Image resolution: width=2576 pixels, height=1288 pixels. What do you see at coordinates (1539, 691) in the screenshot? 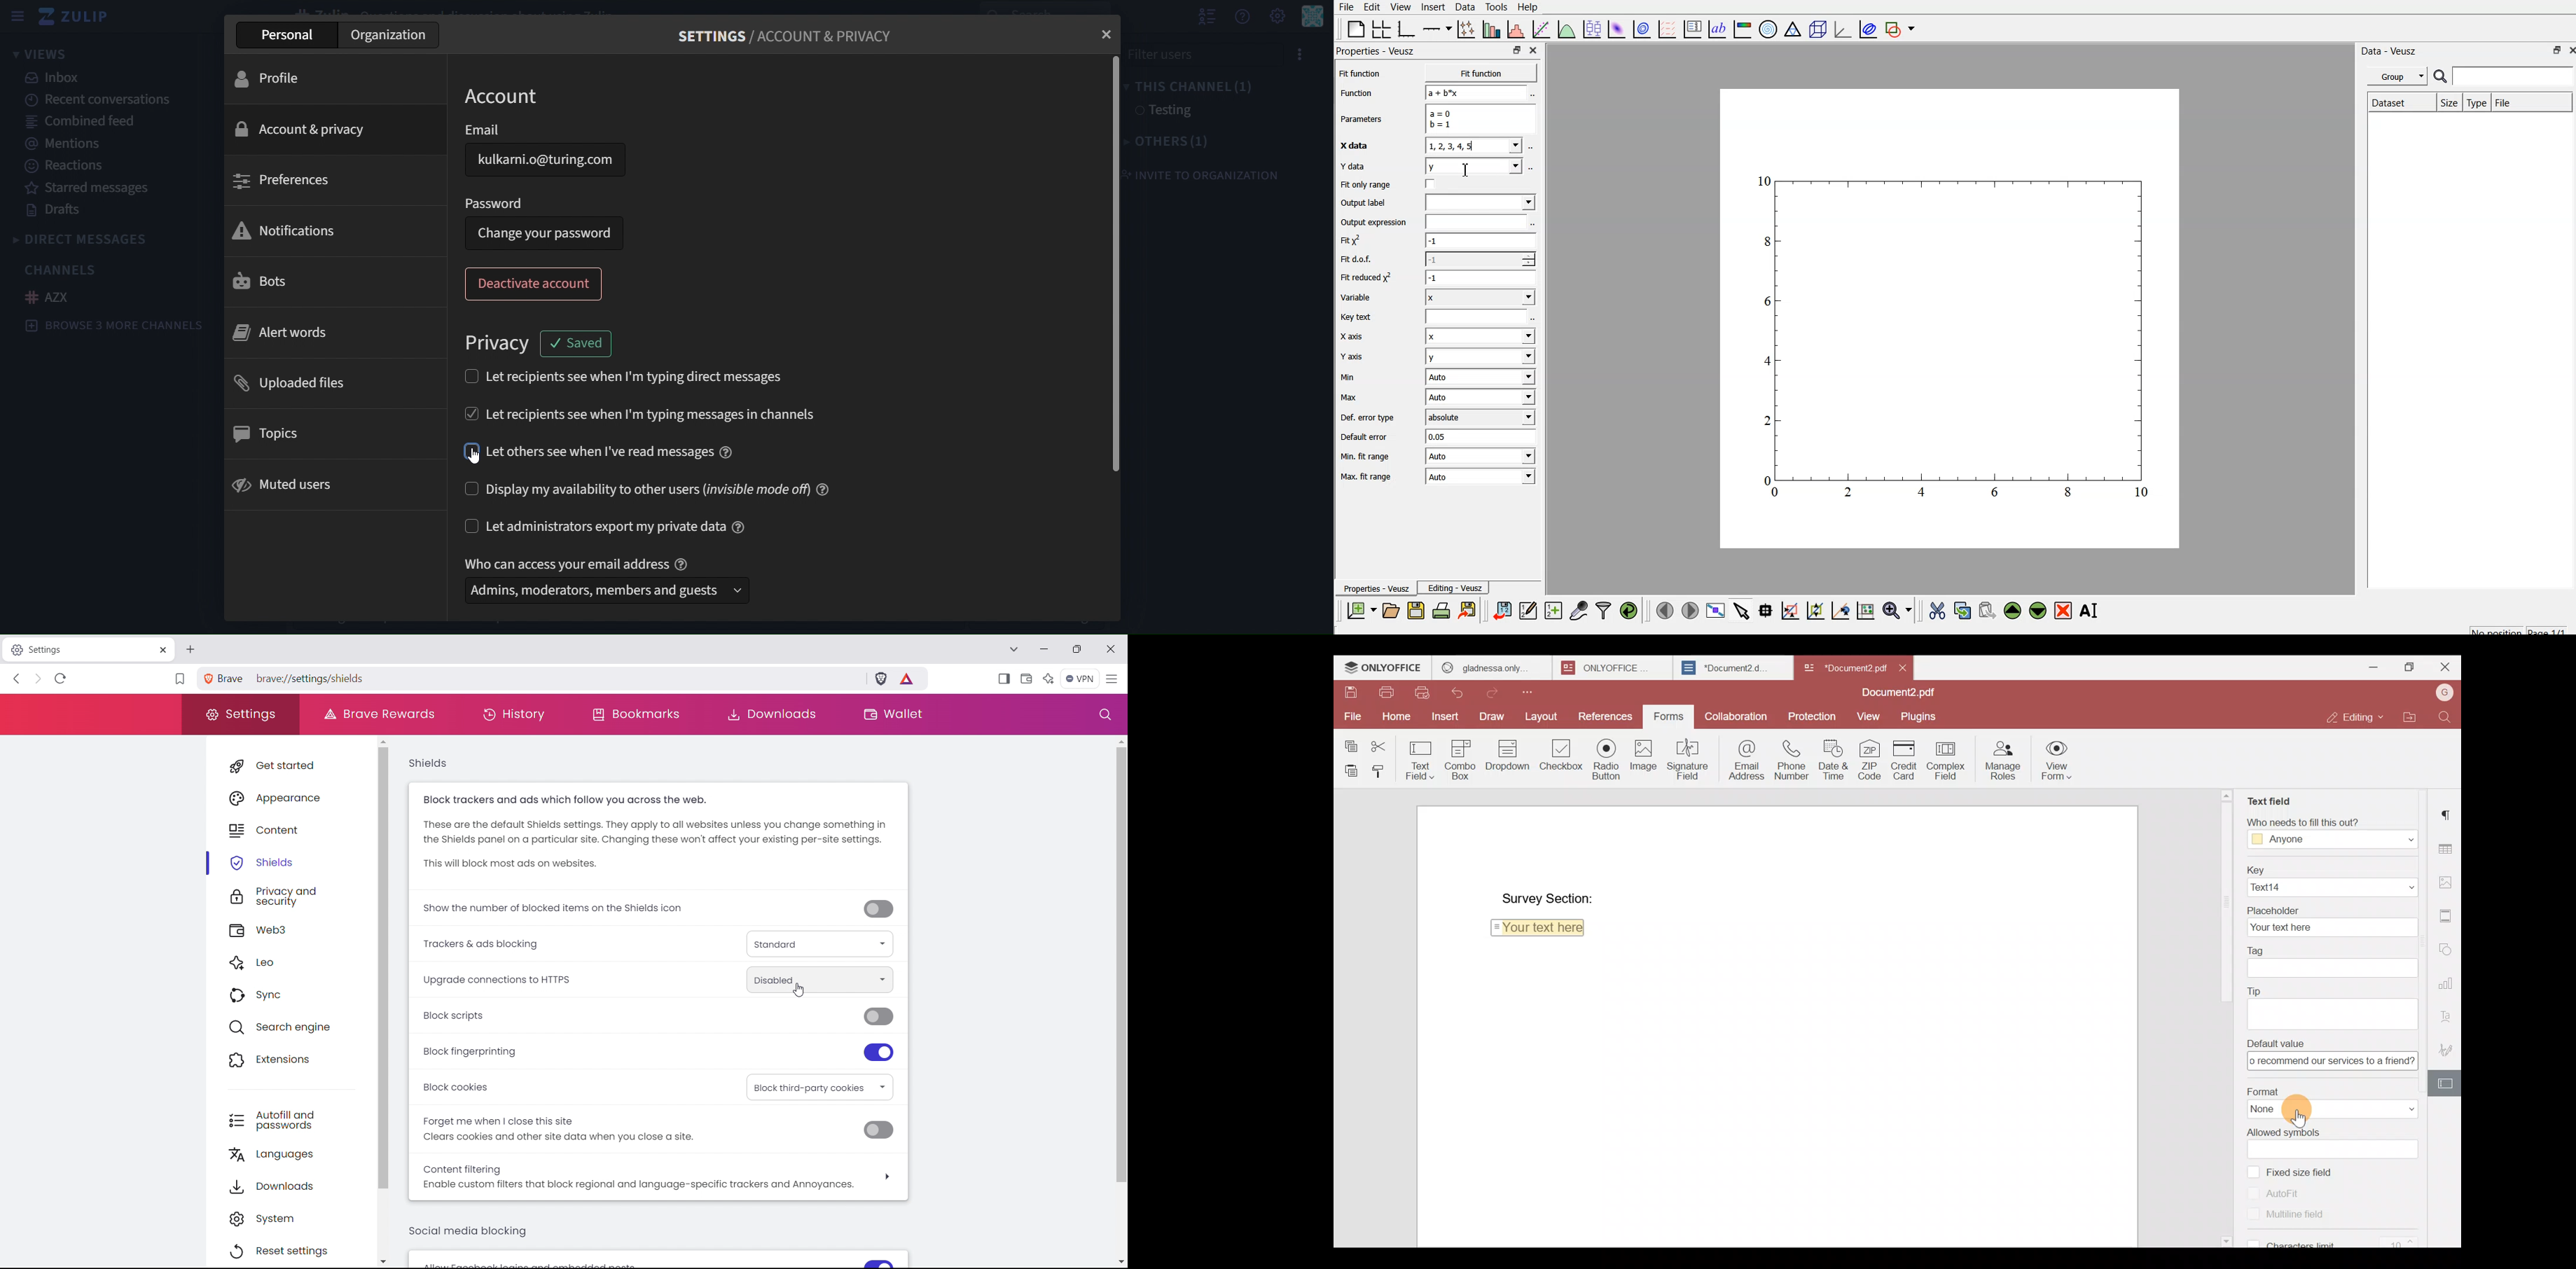
I see `Customize quick access toolbar` at bounding box center [1539, 691].